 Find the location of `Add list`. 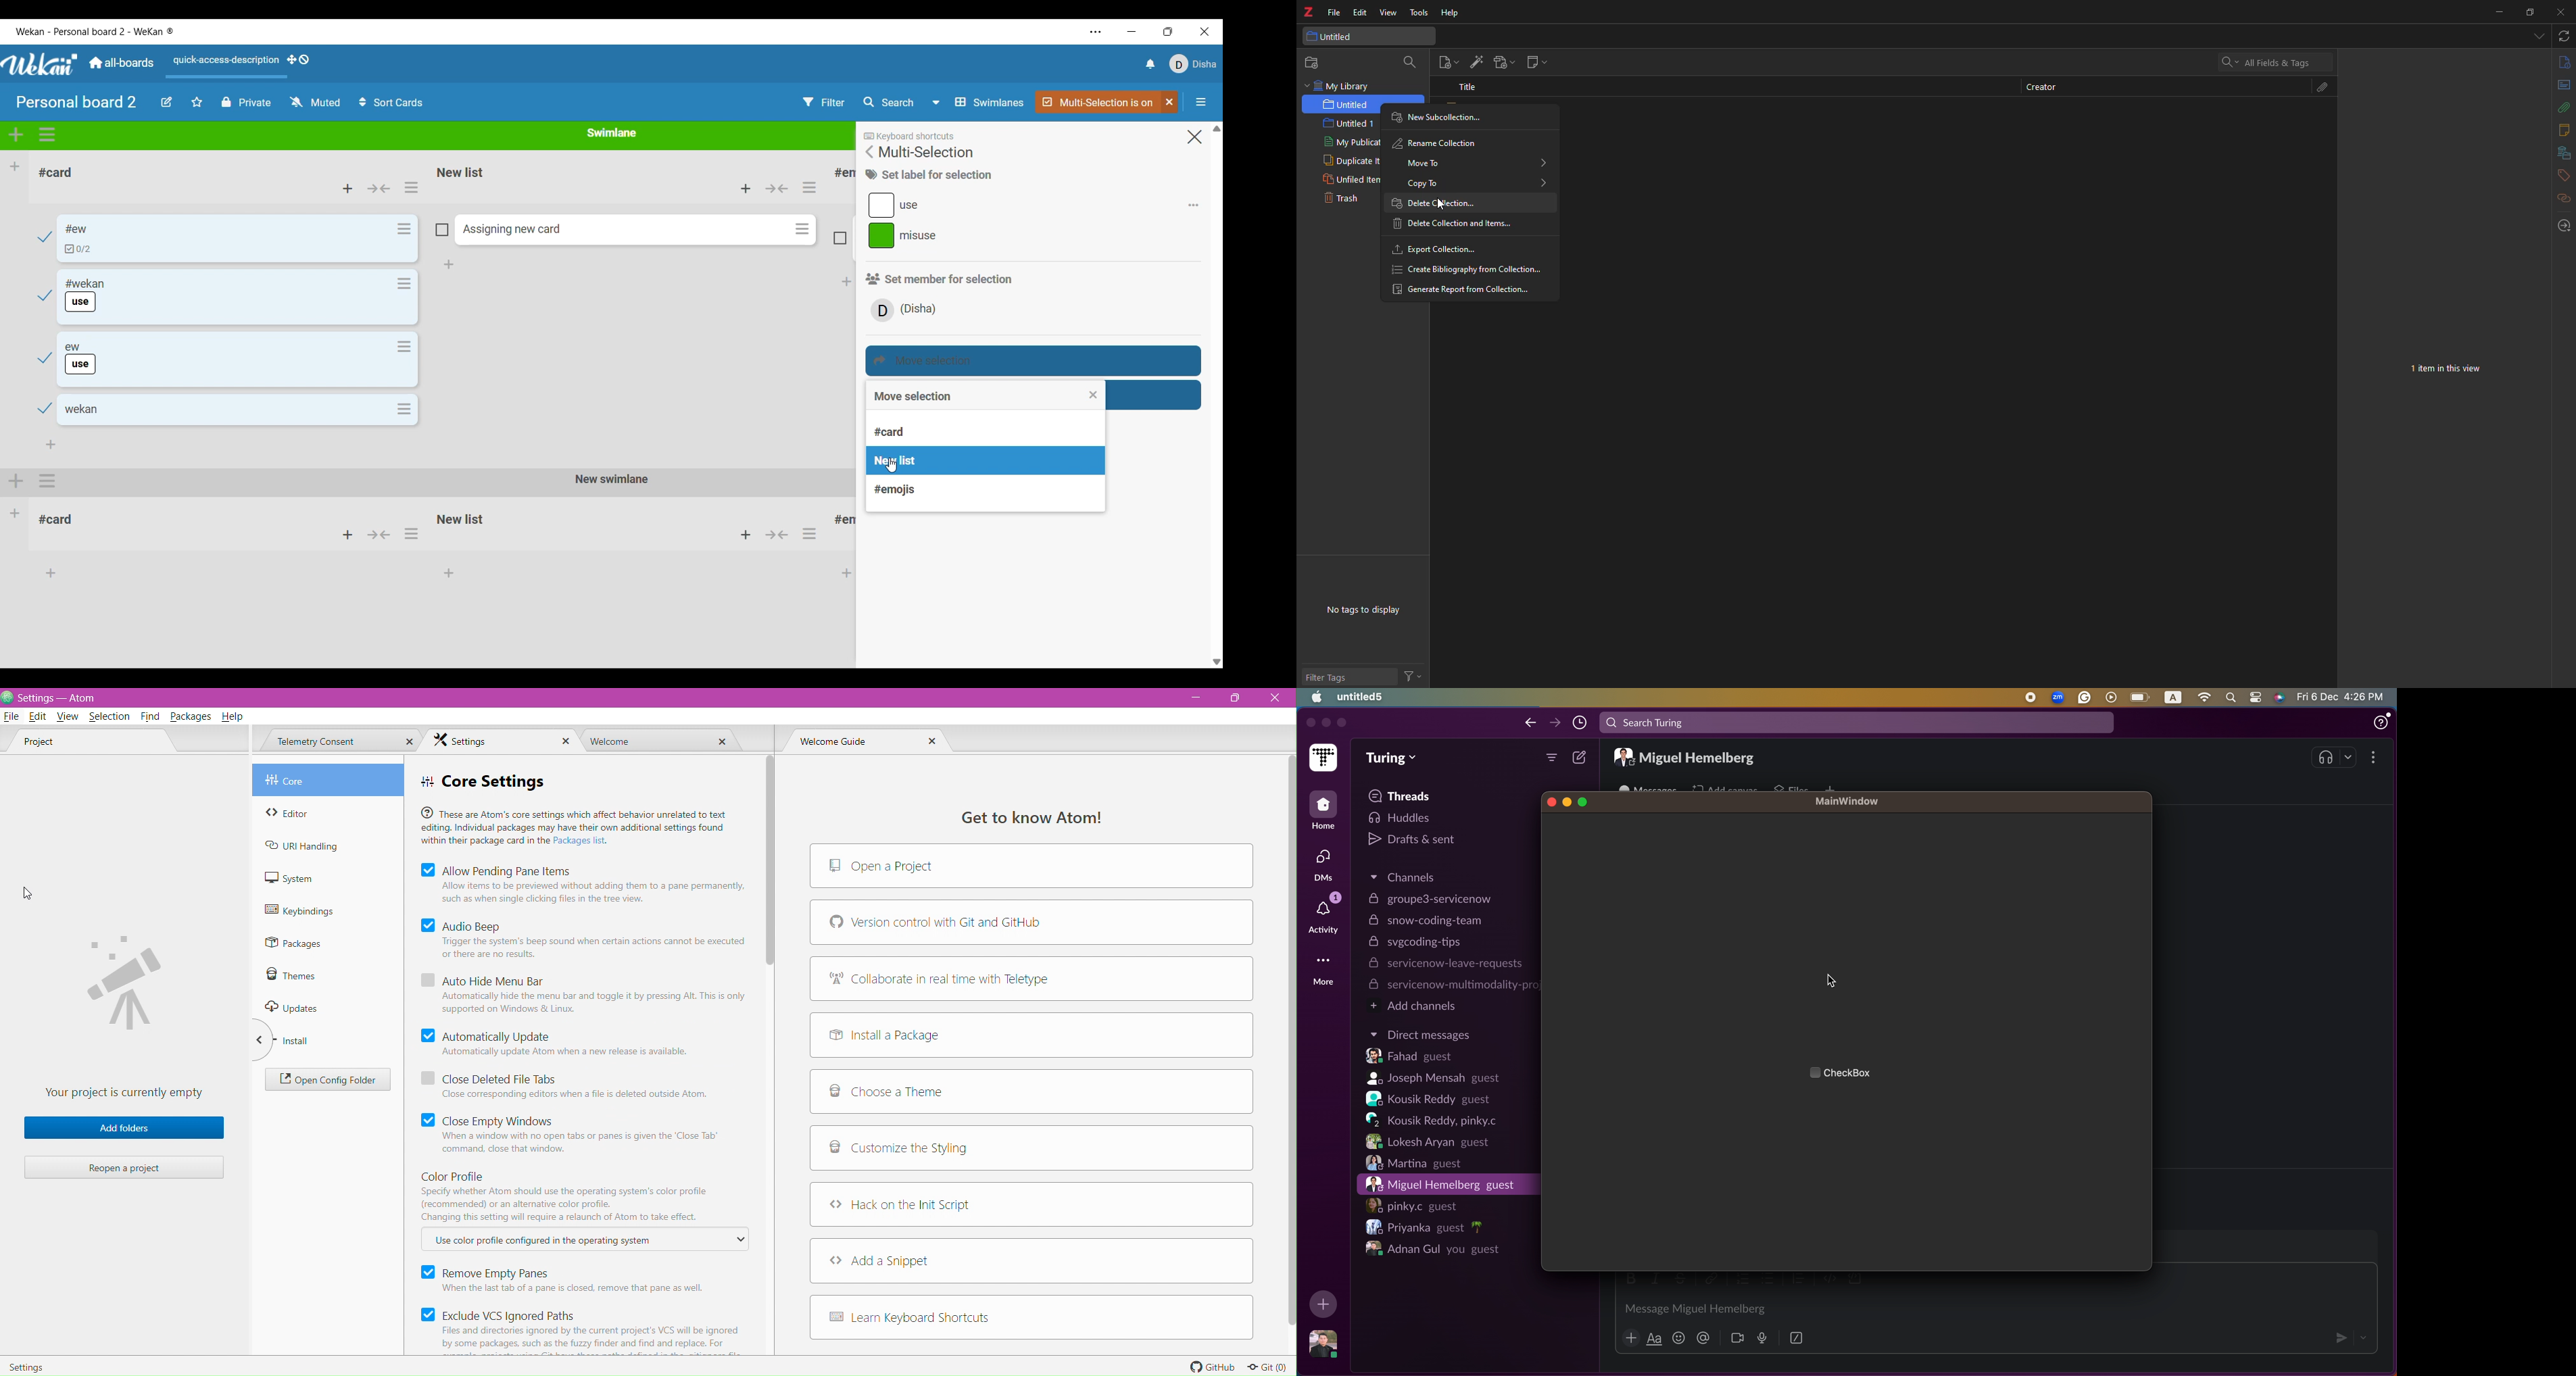

Add list is located at coordinates (15, 167).